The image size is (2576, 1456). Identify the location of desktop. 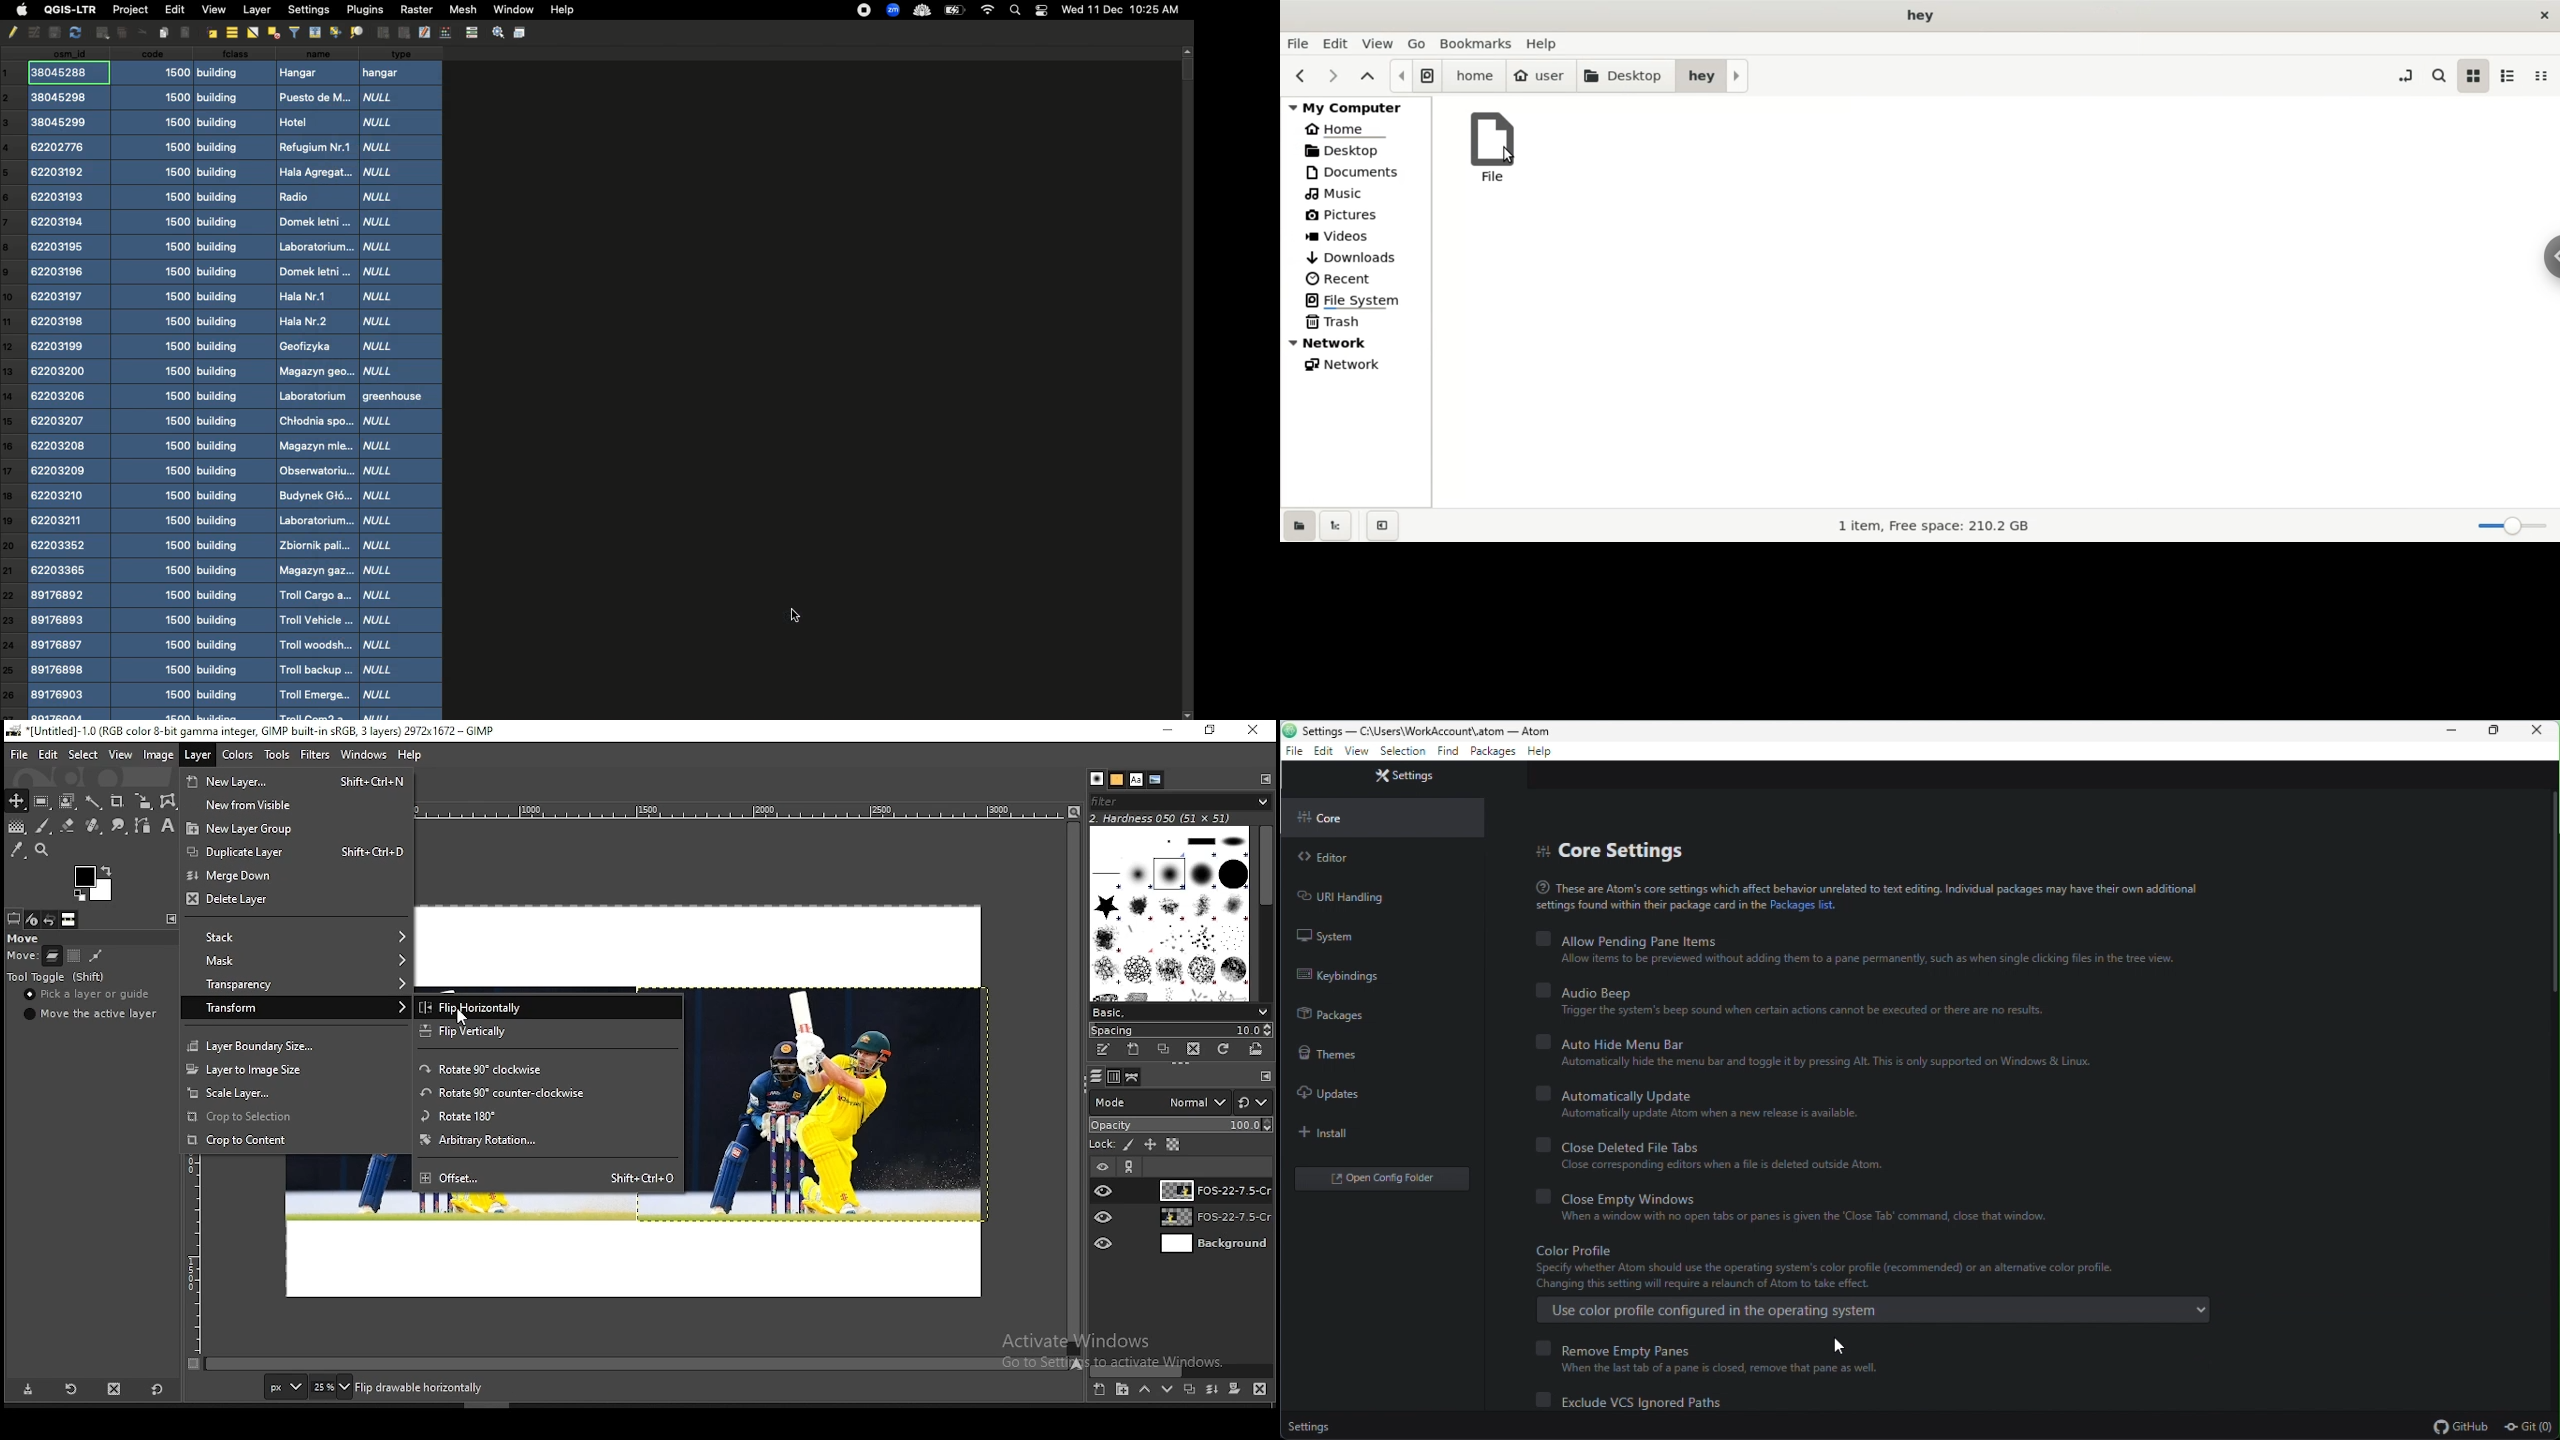
(1355, 151).